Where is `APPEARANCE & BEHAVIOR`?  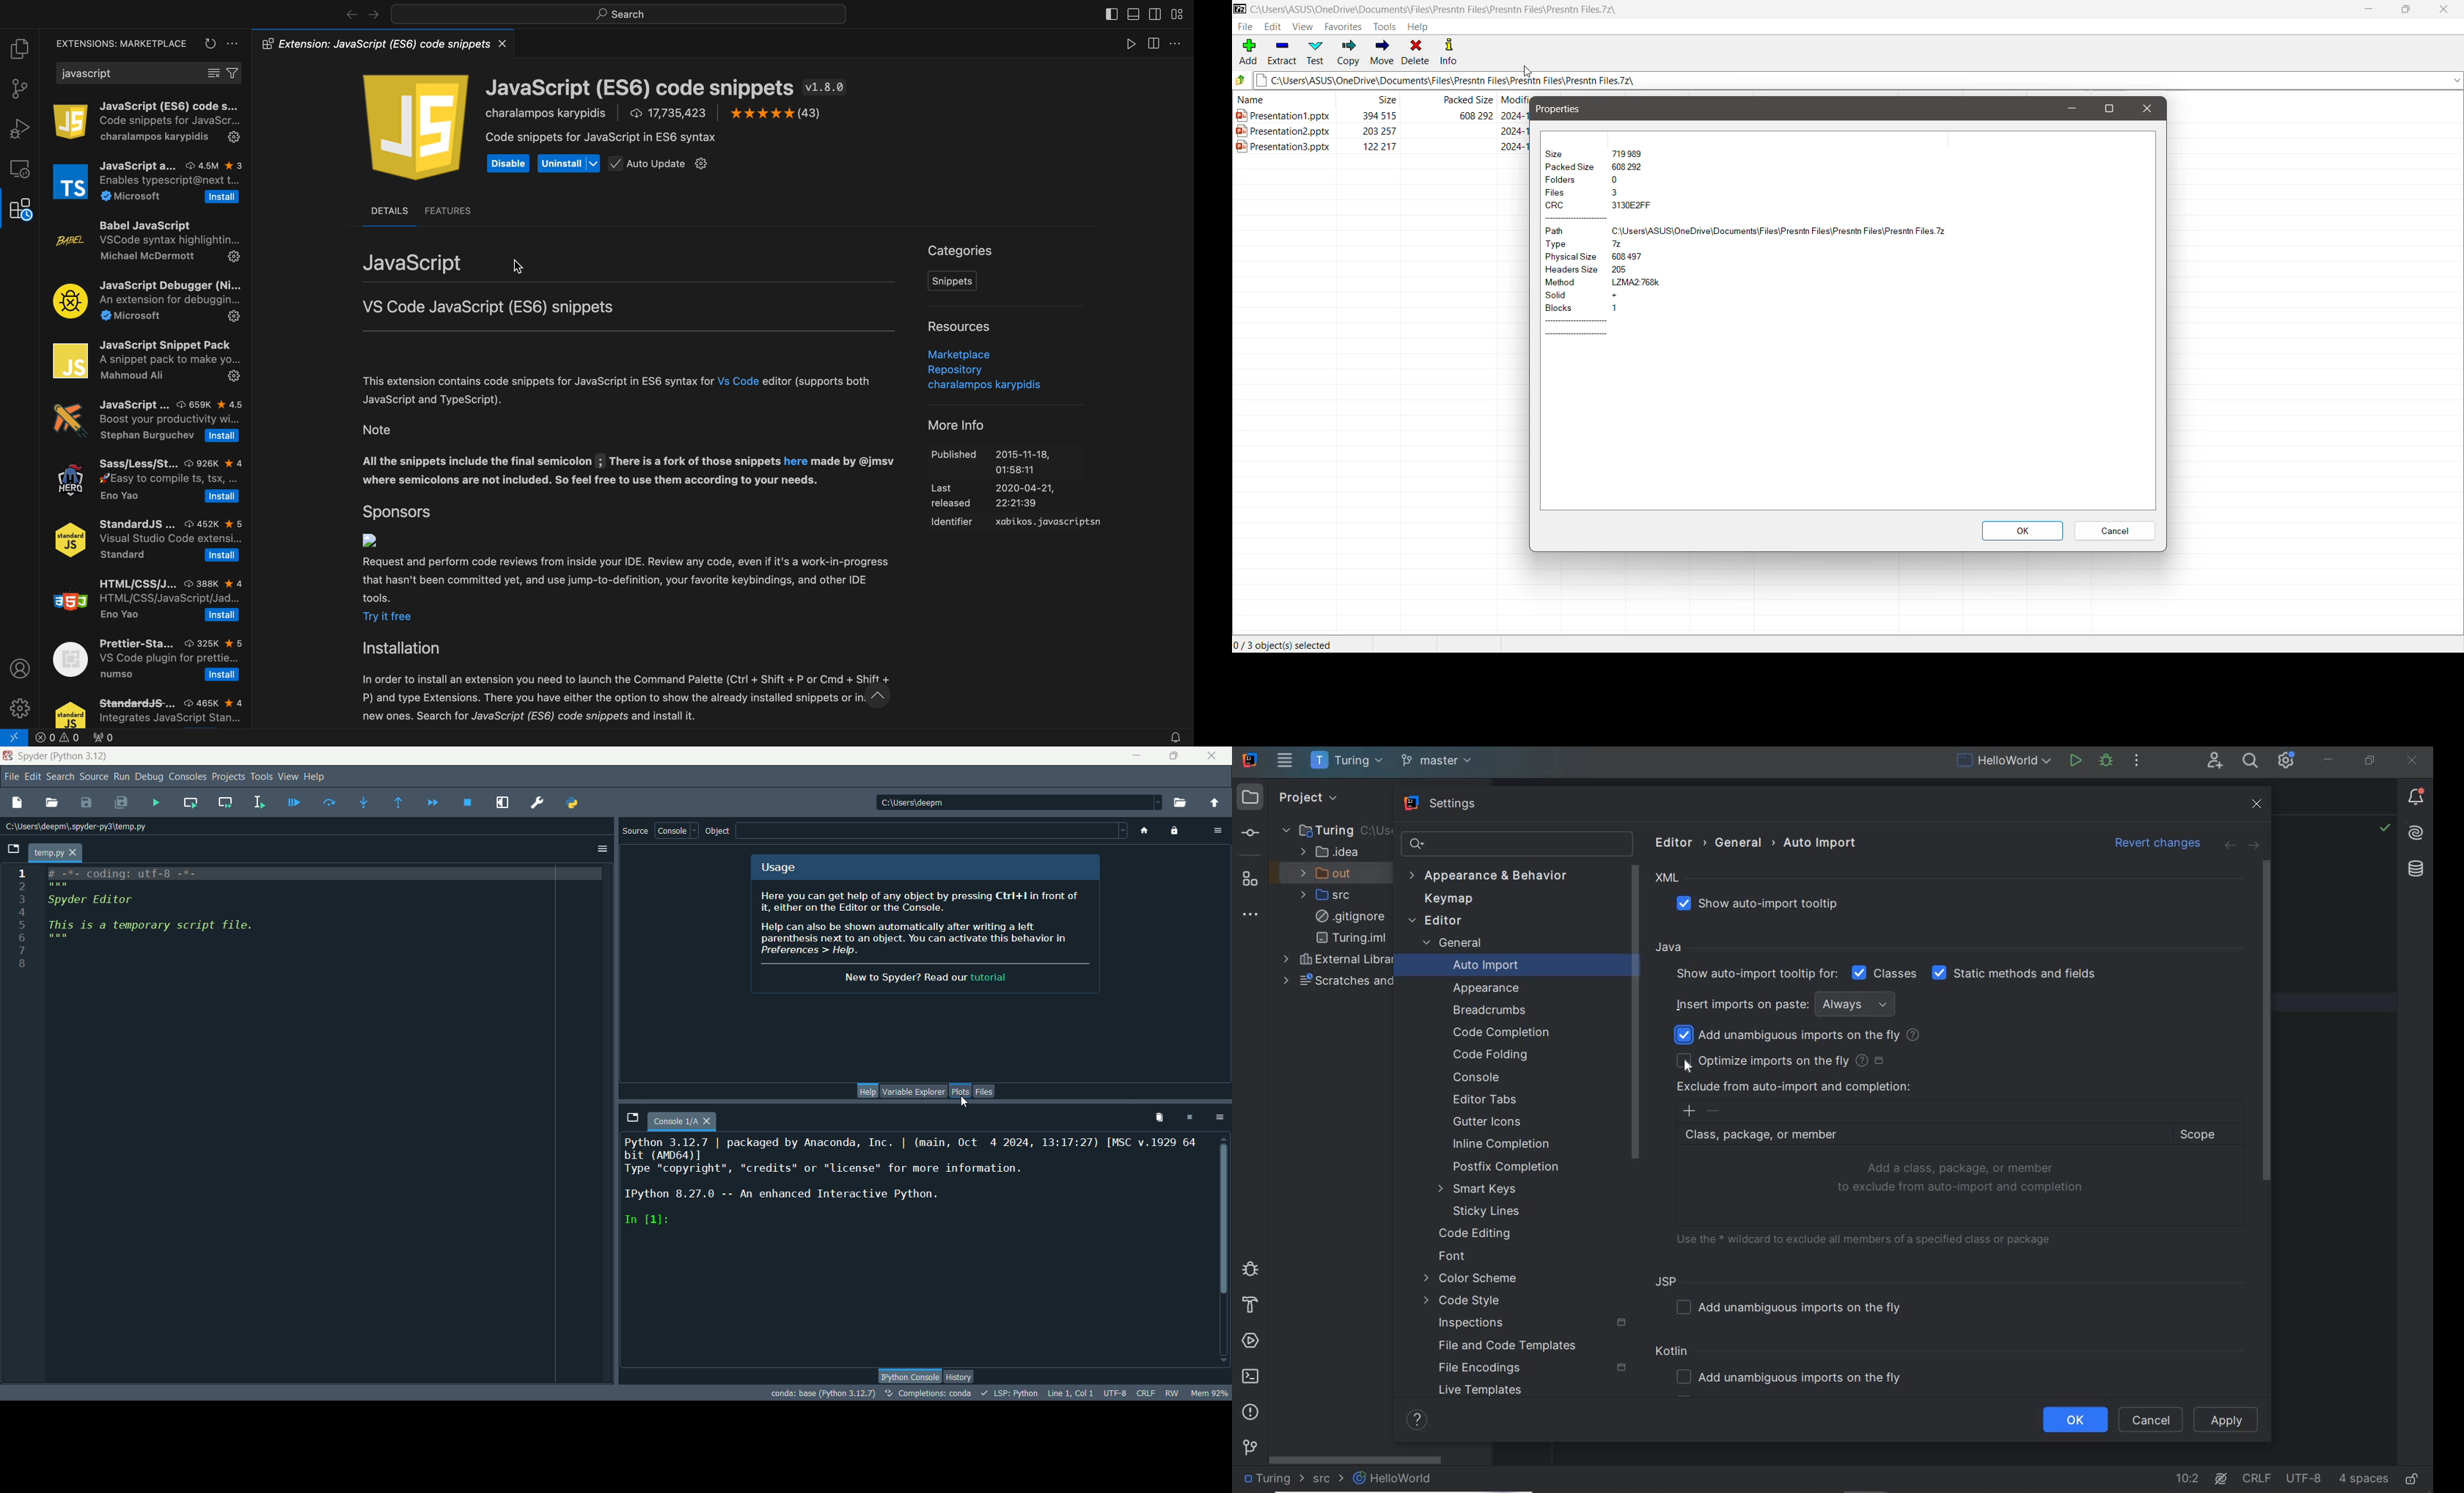 APPEARANCE & BEHAVIOR is located at coordinates (1495, 877).